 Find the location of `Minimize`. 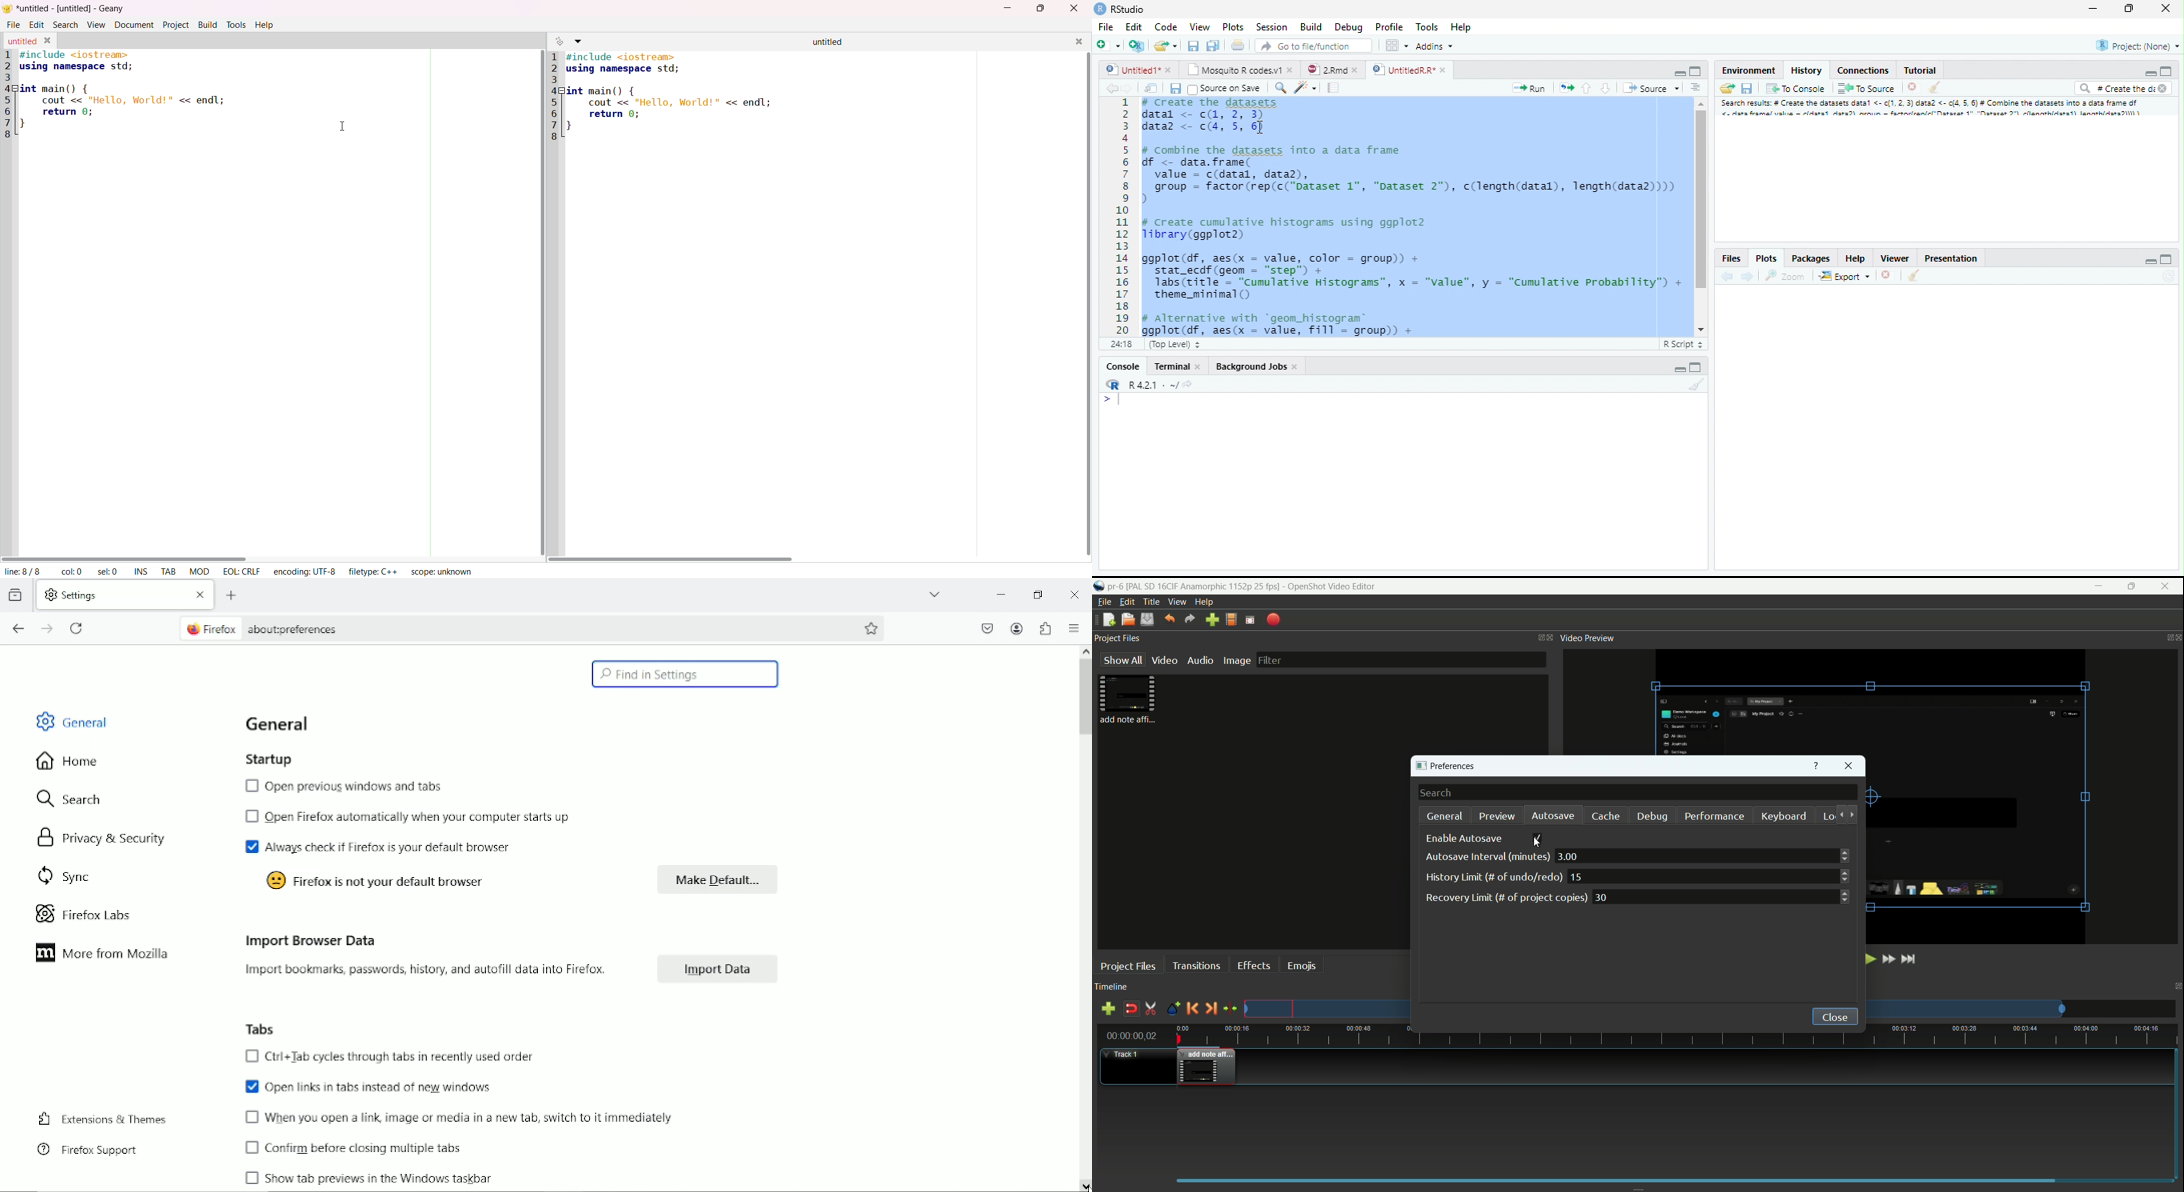

Minimize is located at coordinates (1679, 73).